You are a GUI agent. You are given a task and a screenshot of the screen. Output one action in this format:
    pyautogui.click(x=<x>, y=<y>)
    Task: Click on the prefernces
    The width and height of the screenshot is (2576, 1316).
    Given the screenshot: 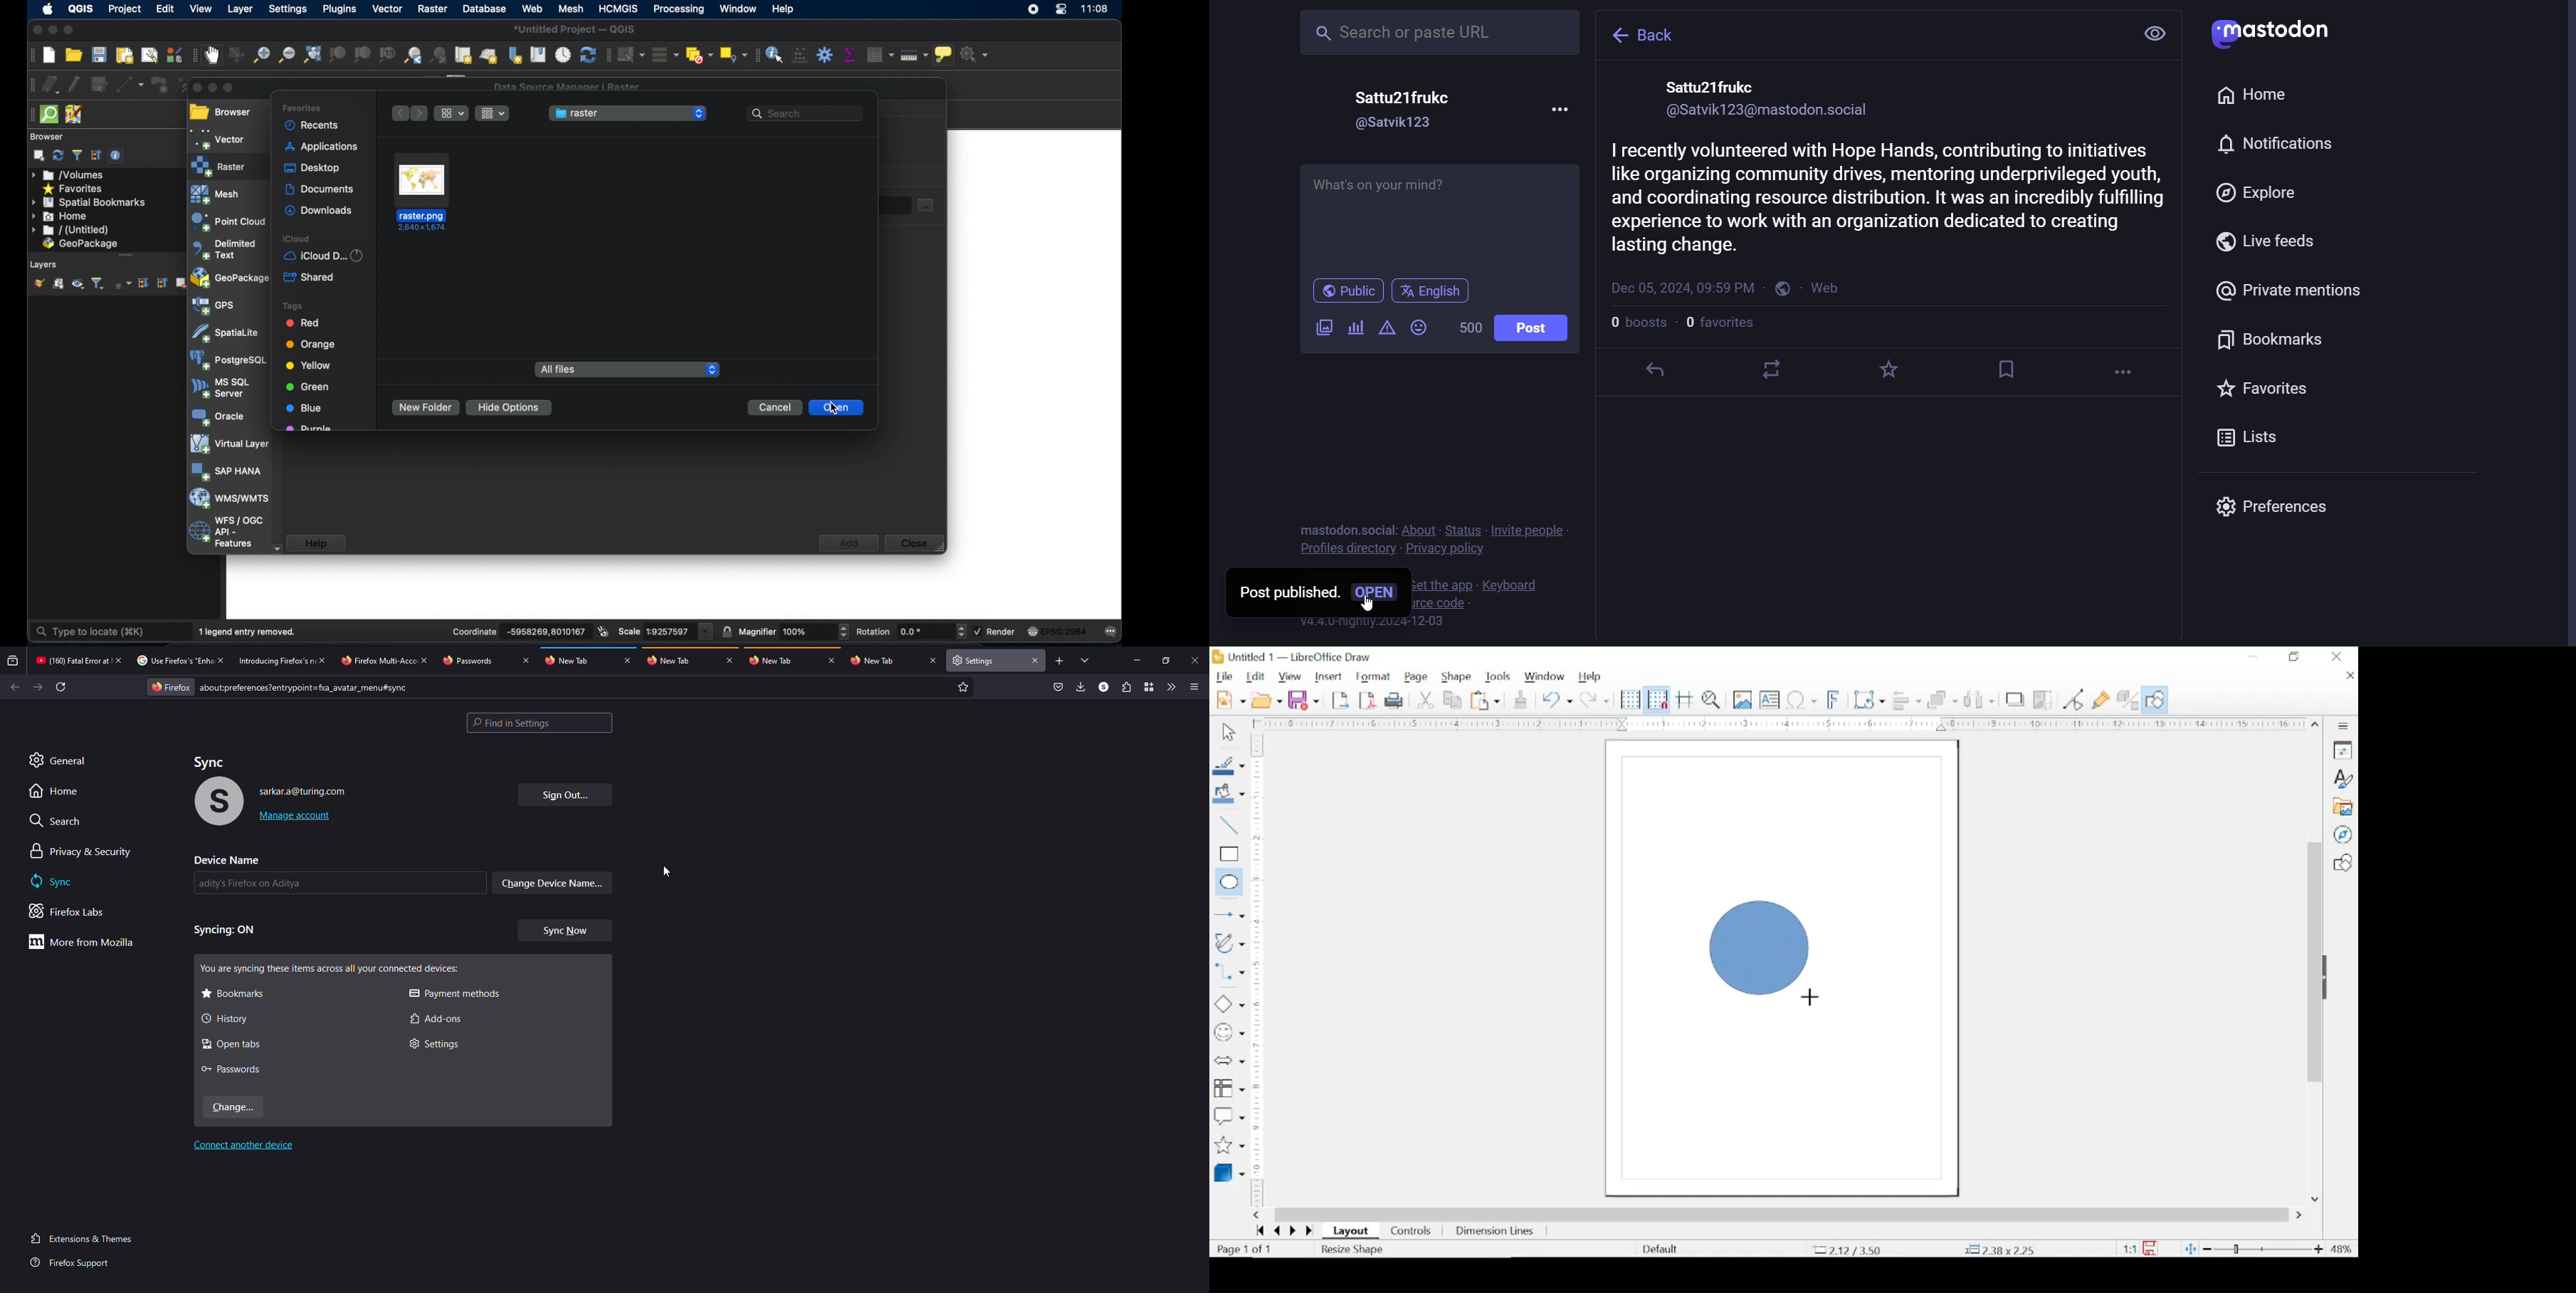 What is the action you would take?
    pyautogui.click(x=307, y=687)
    